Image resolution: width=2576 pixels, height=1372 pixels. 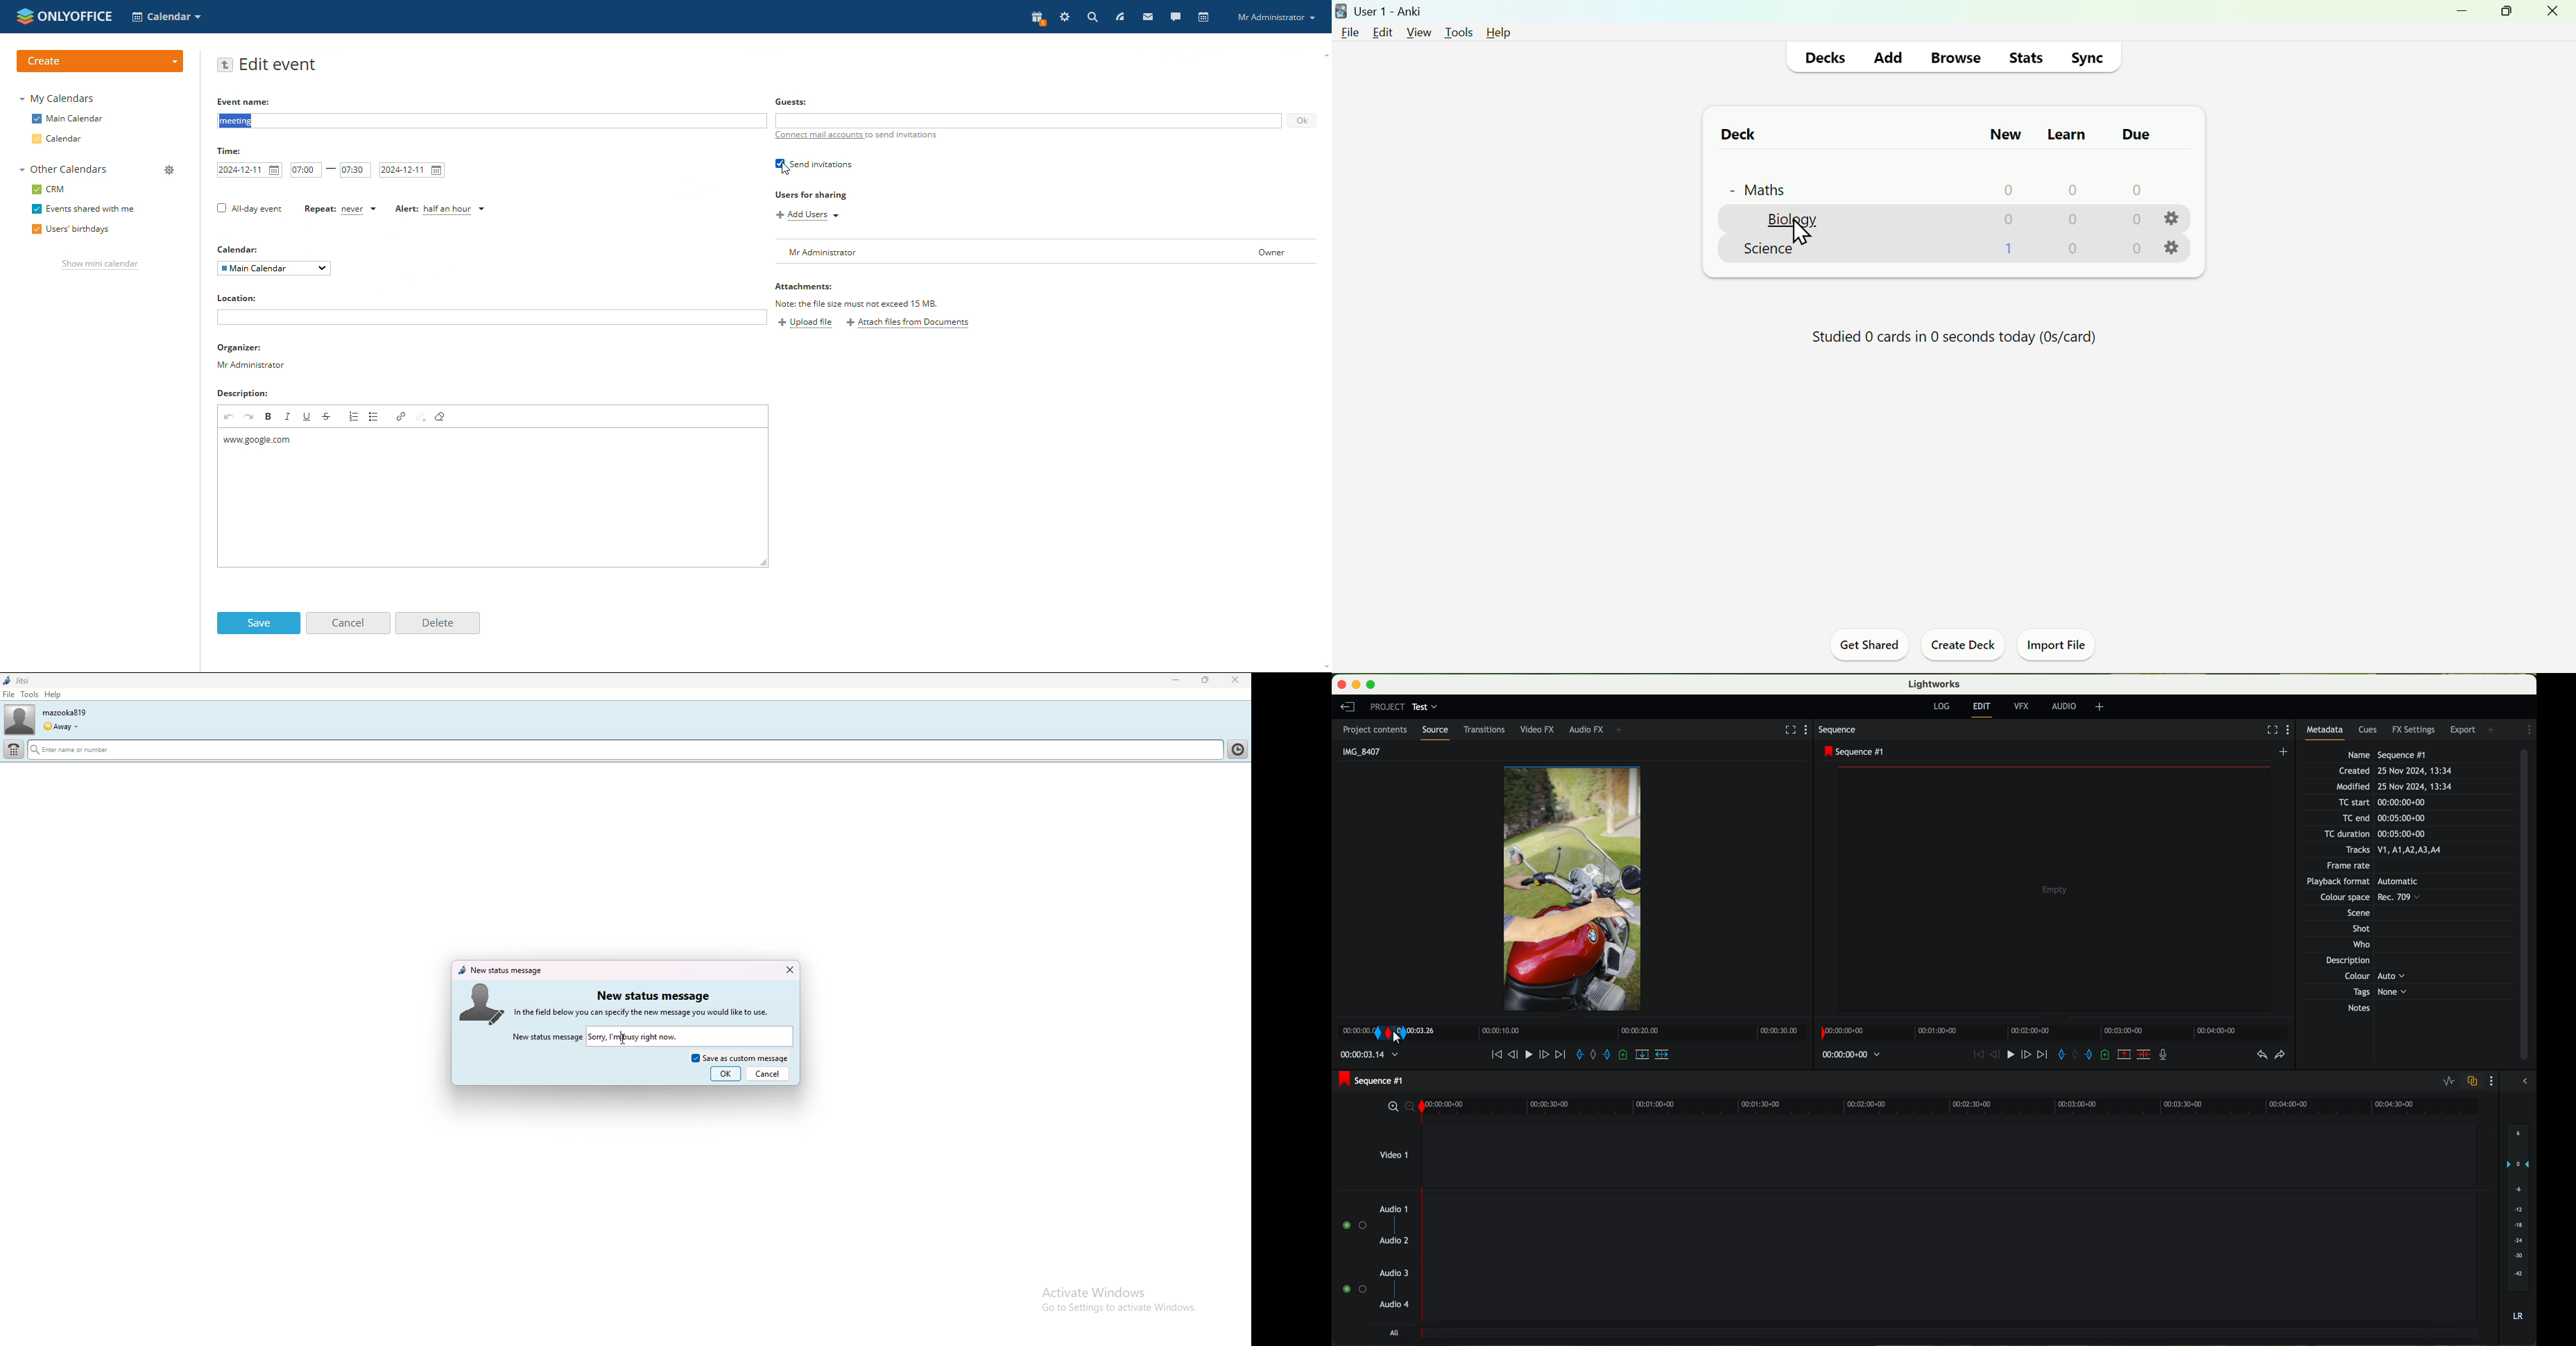 I want to click on minimize, so click(x=1177, y=680).